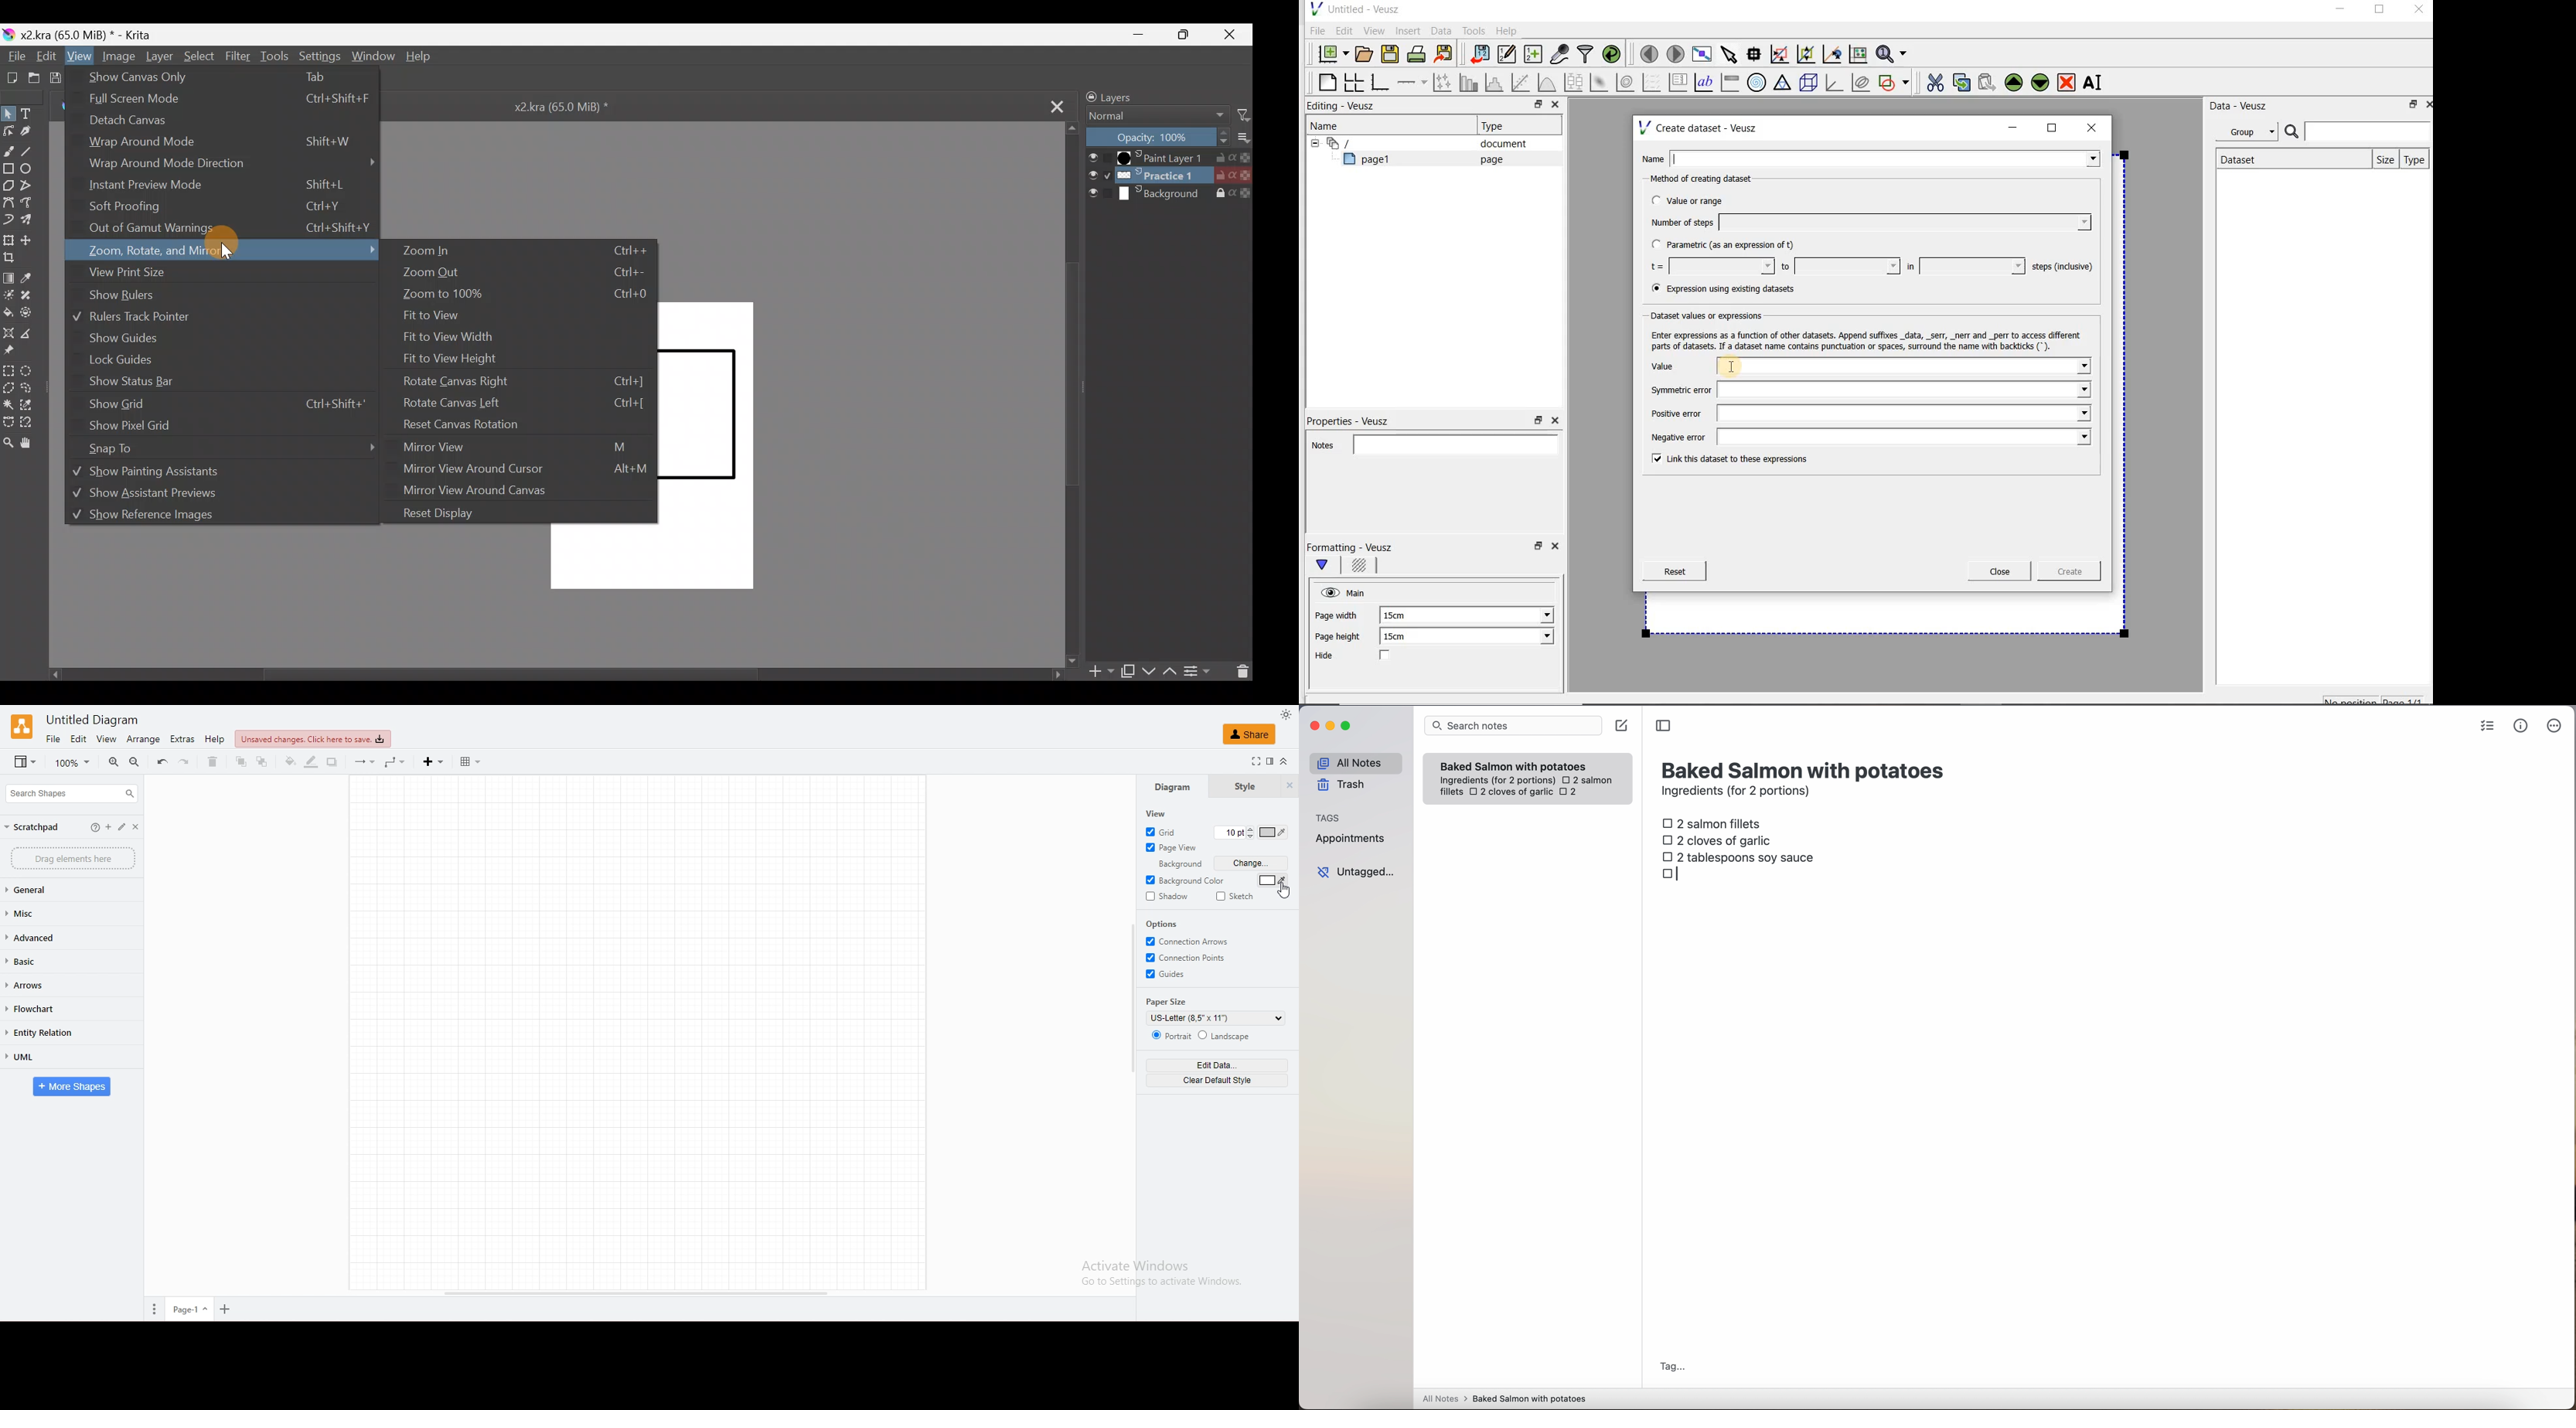  What do you see at coordinates (1699, 199) in the screenshot?
I see `Value or range` at bounding box center [1699, 199].